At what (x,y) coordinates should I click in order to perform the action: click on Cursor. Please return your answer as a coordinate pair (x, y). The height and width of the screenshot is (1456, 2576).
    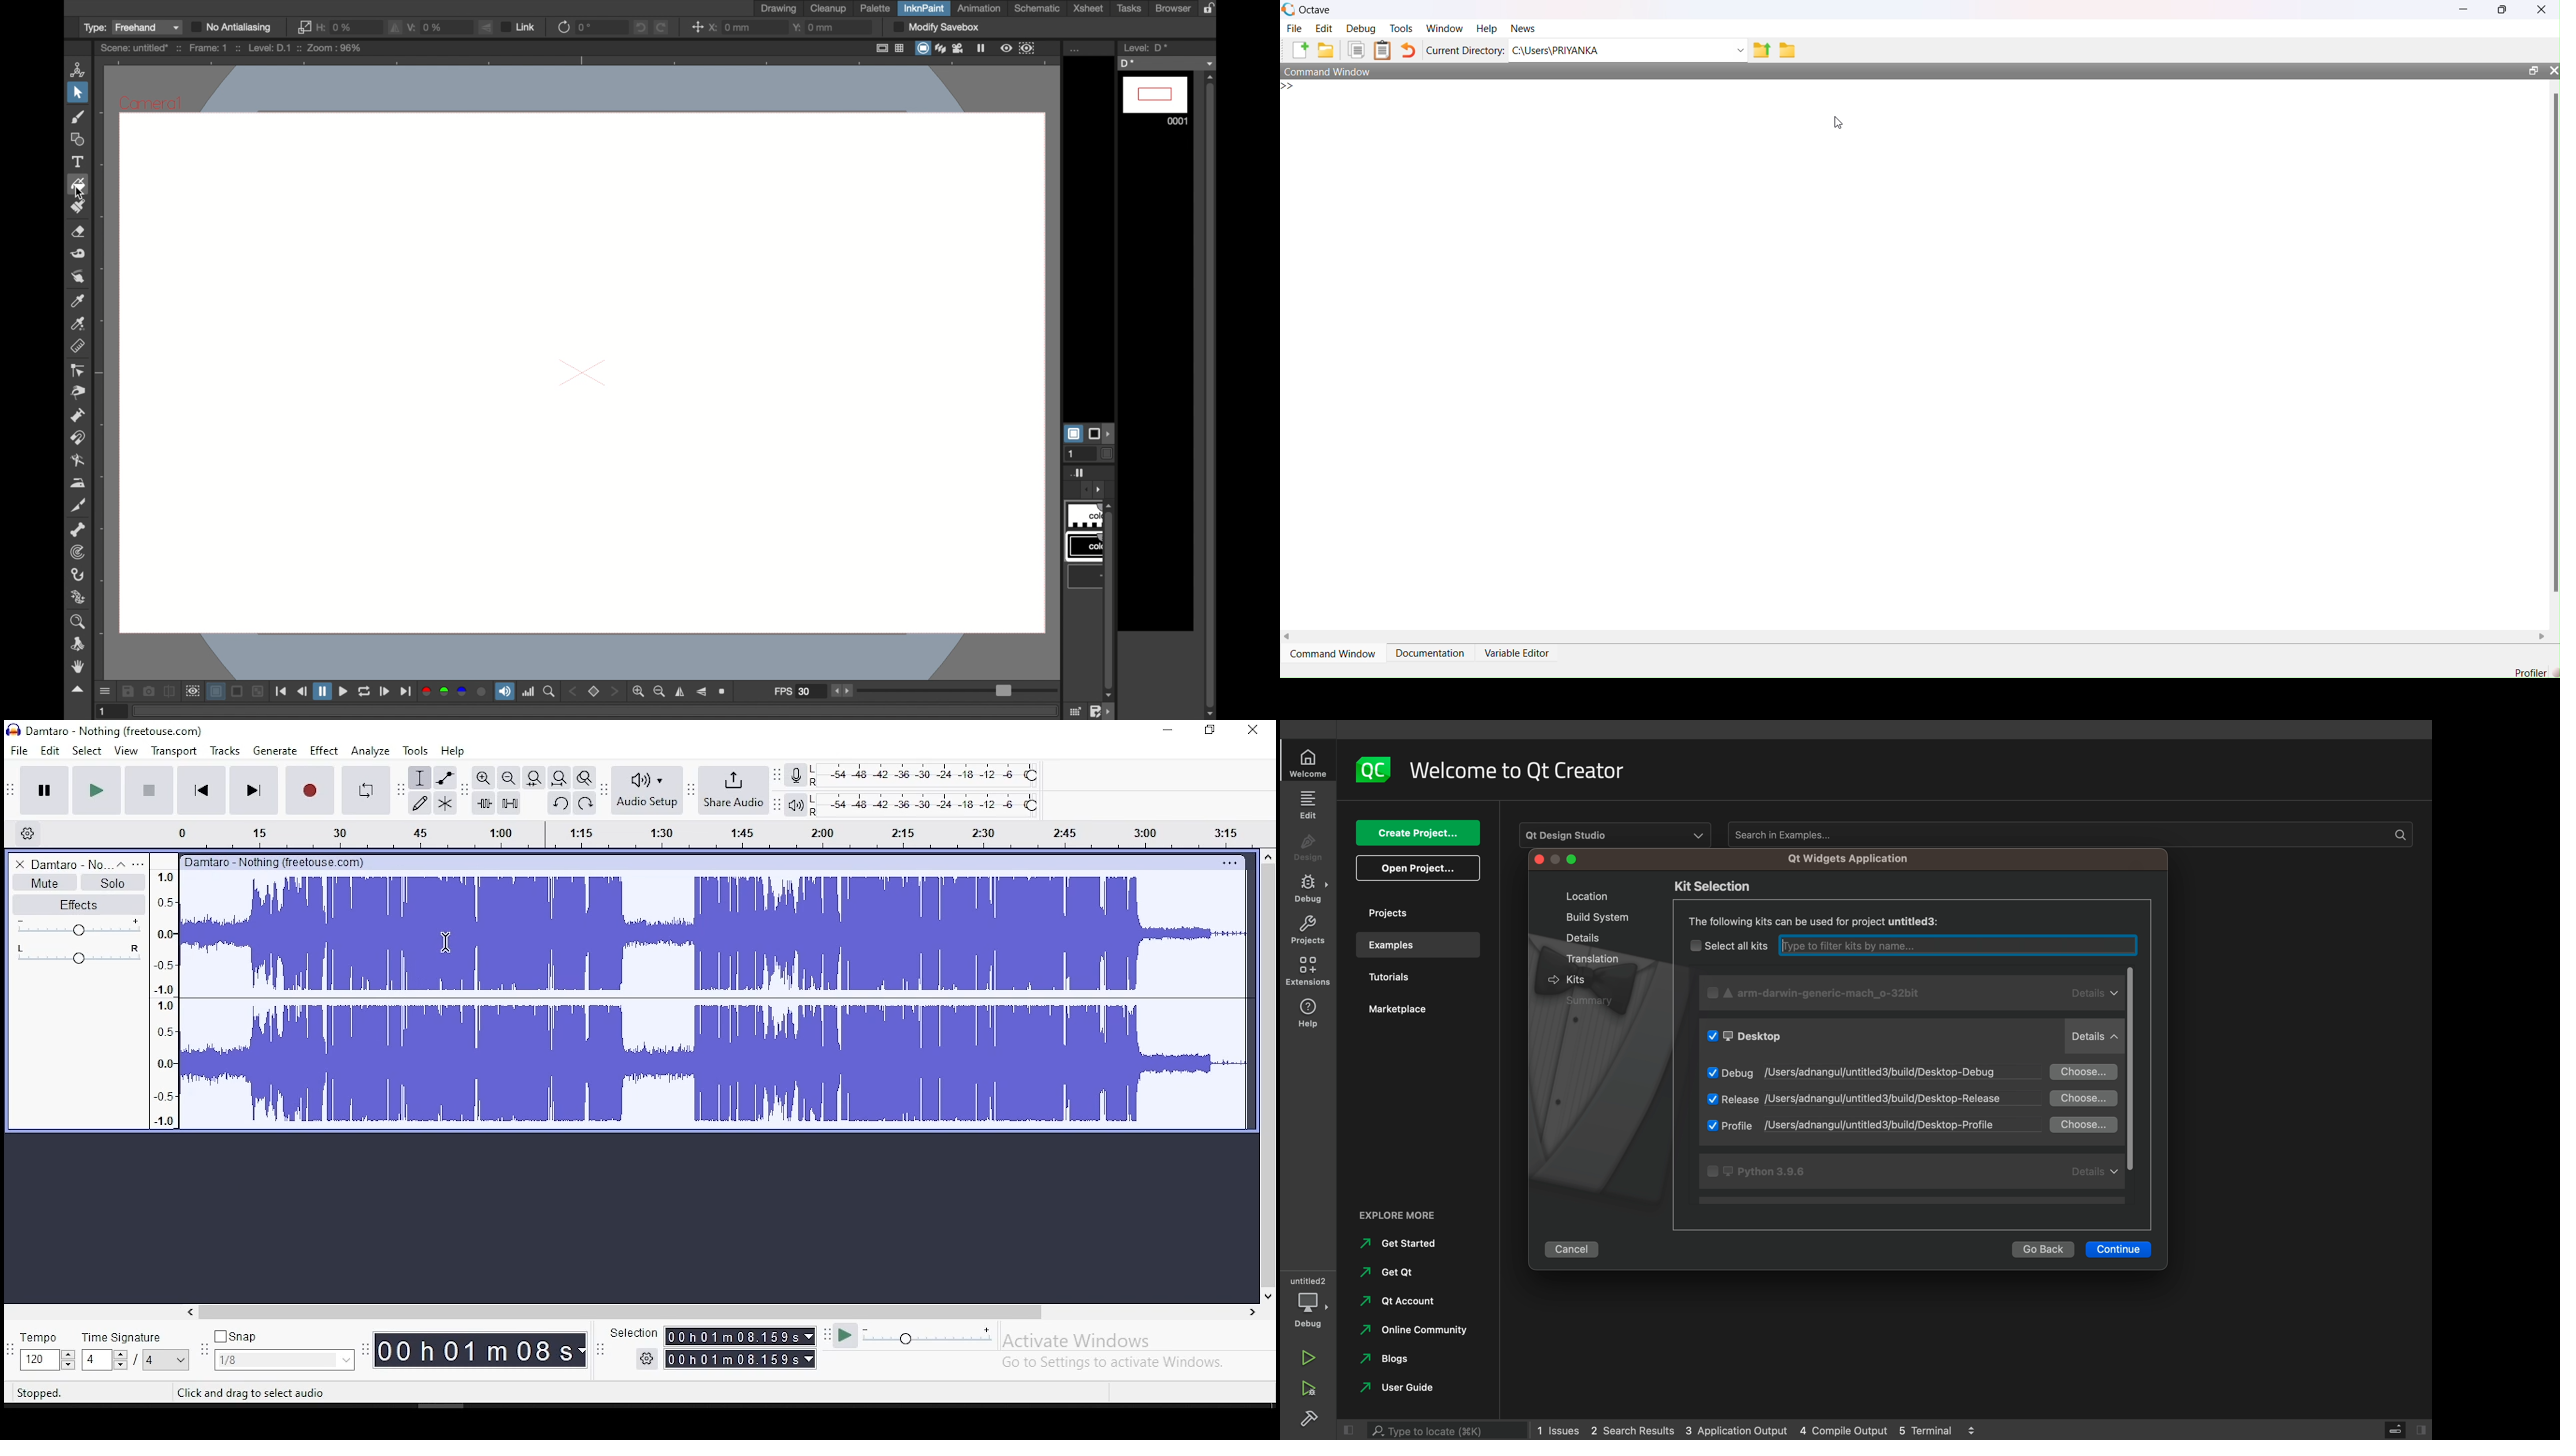
    Looking at the image, I should click on (446, 939).